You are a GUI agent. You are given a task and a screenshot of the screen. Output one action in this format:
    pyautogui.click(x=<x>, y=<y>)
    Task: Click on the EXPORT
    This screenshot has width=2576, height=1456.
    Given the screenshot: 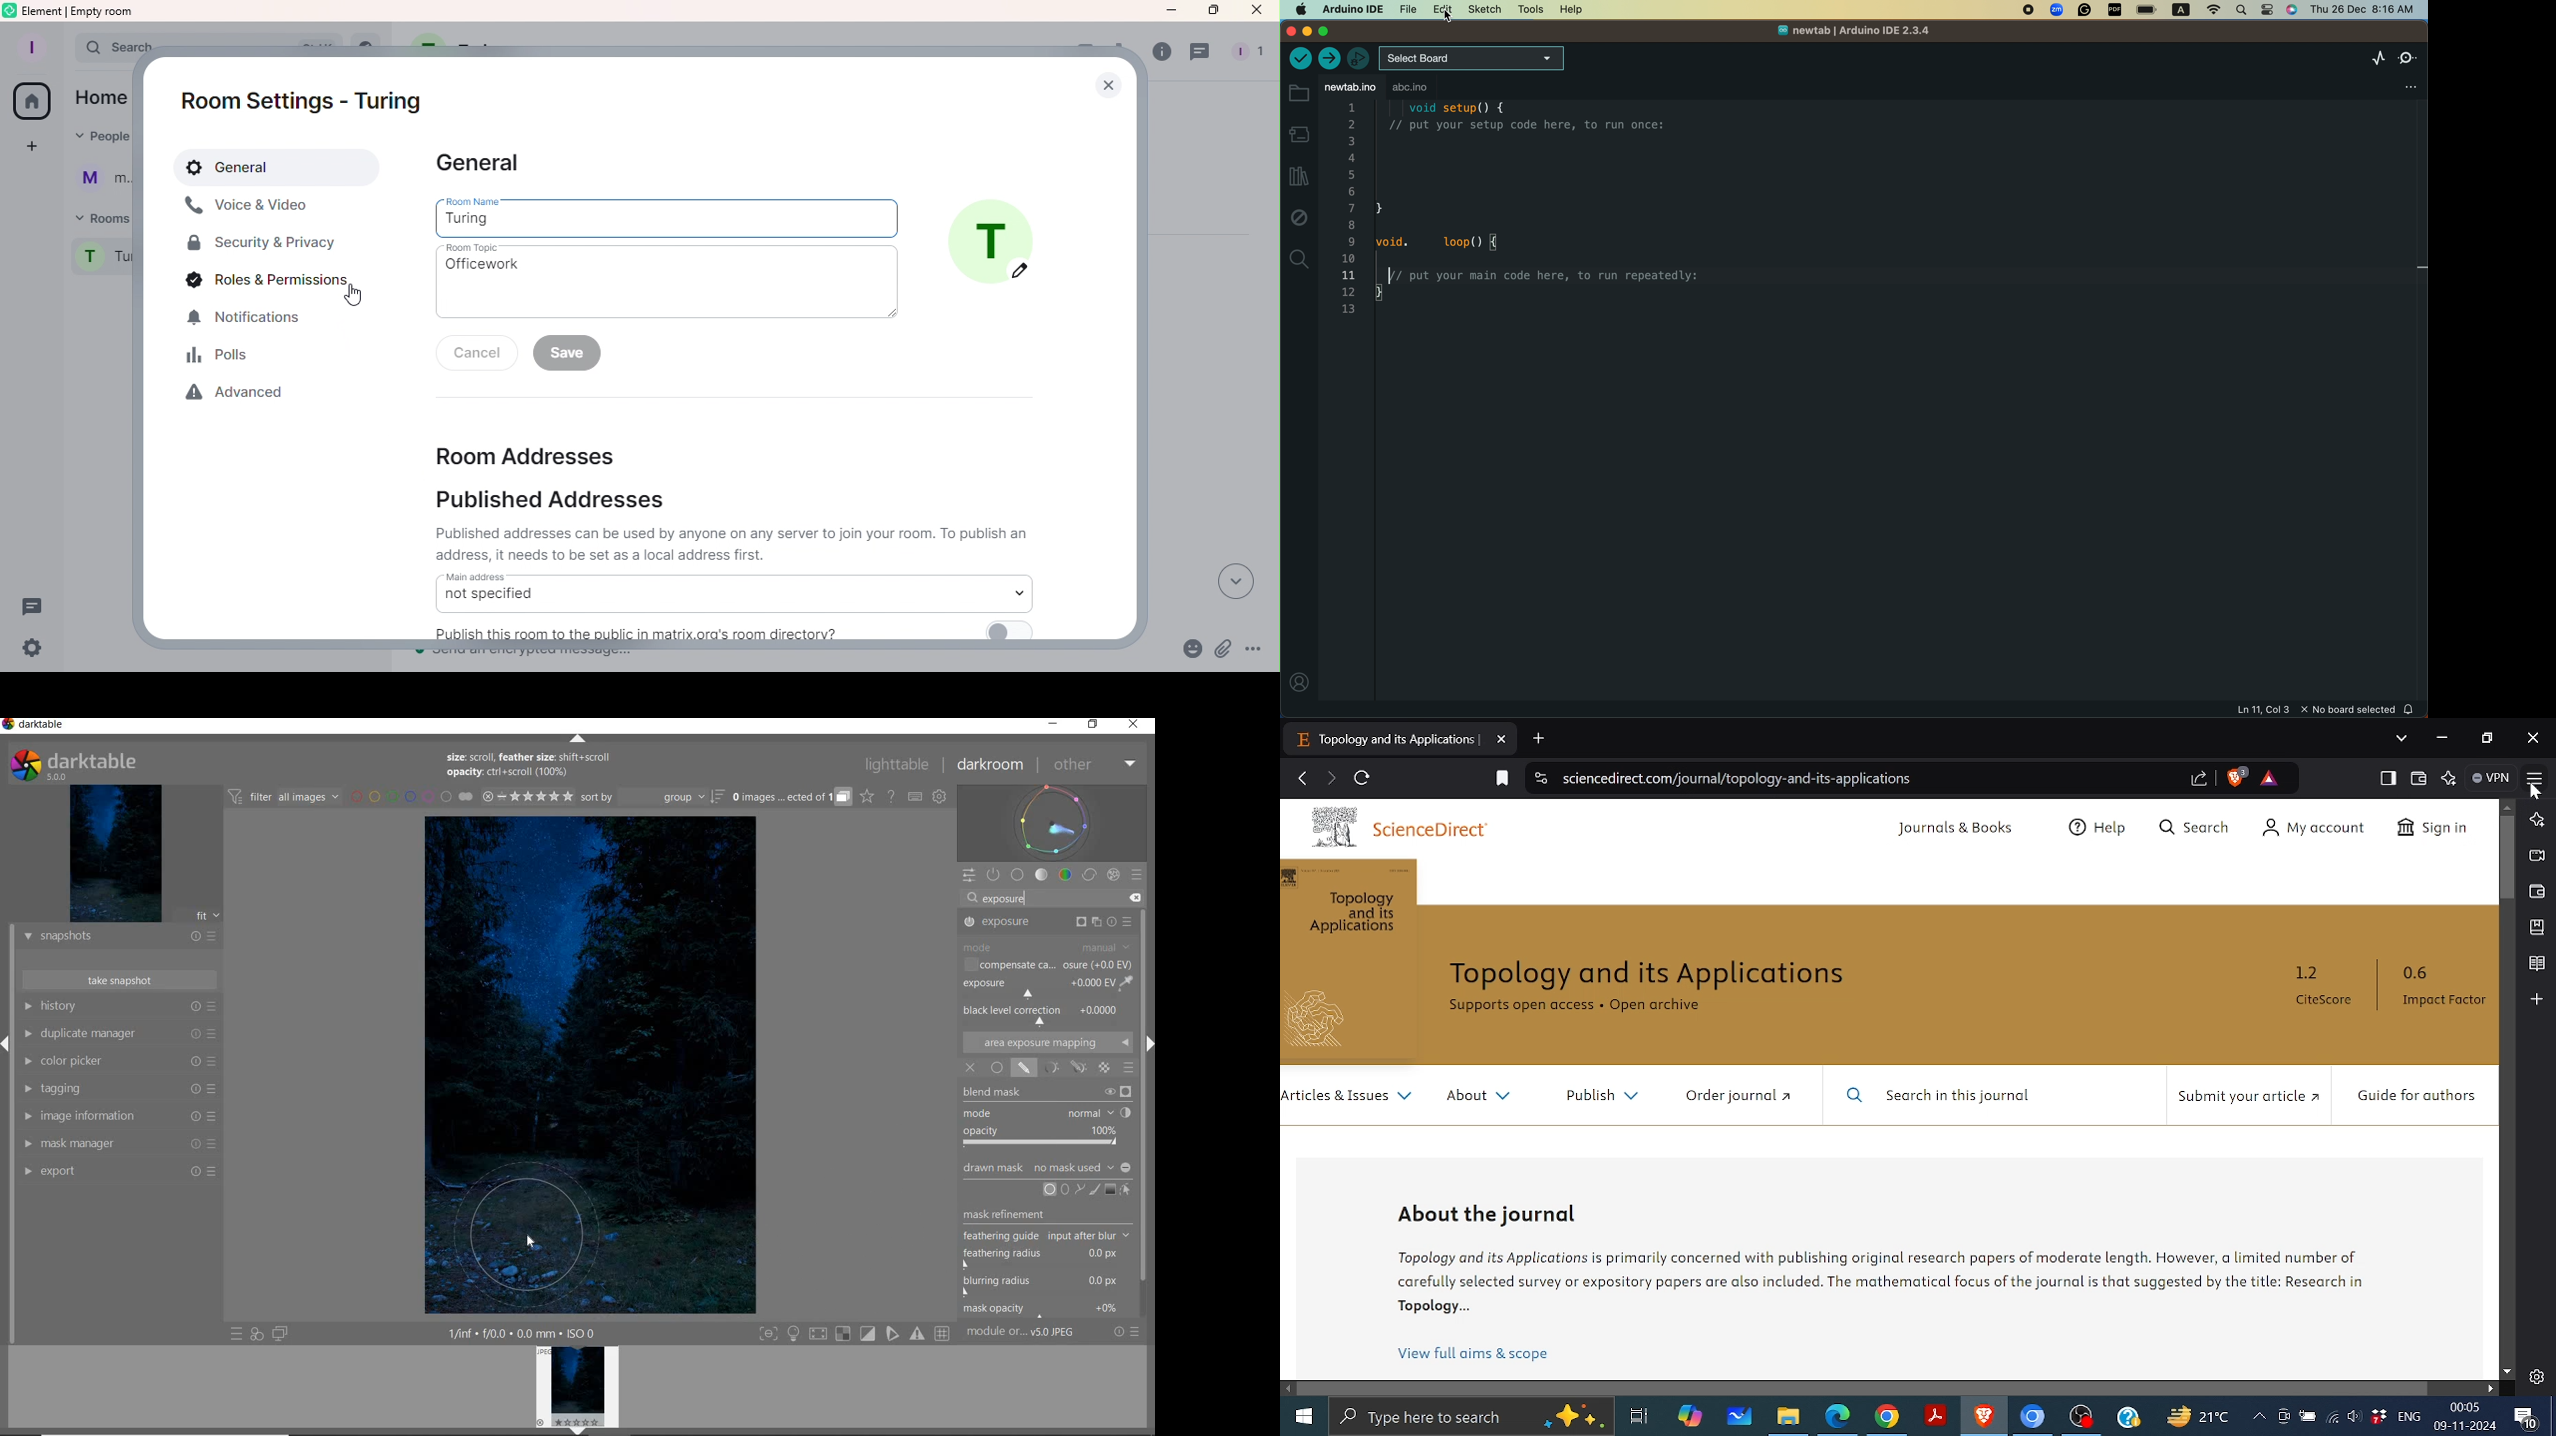 What is the action you would take?
    pyautogui.click(x=119, y=1173)
    